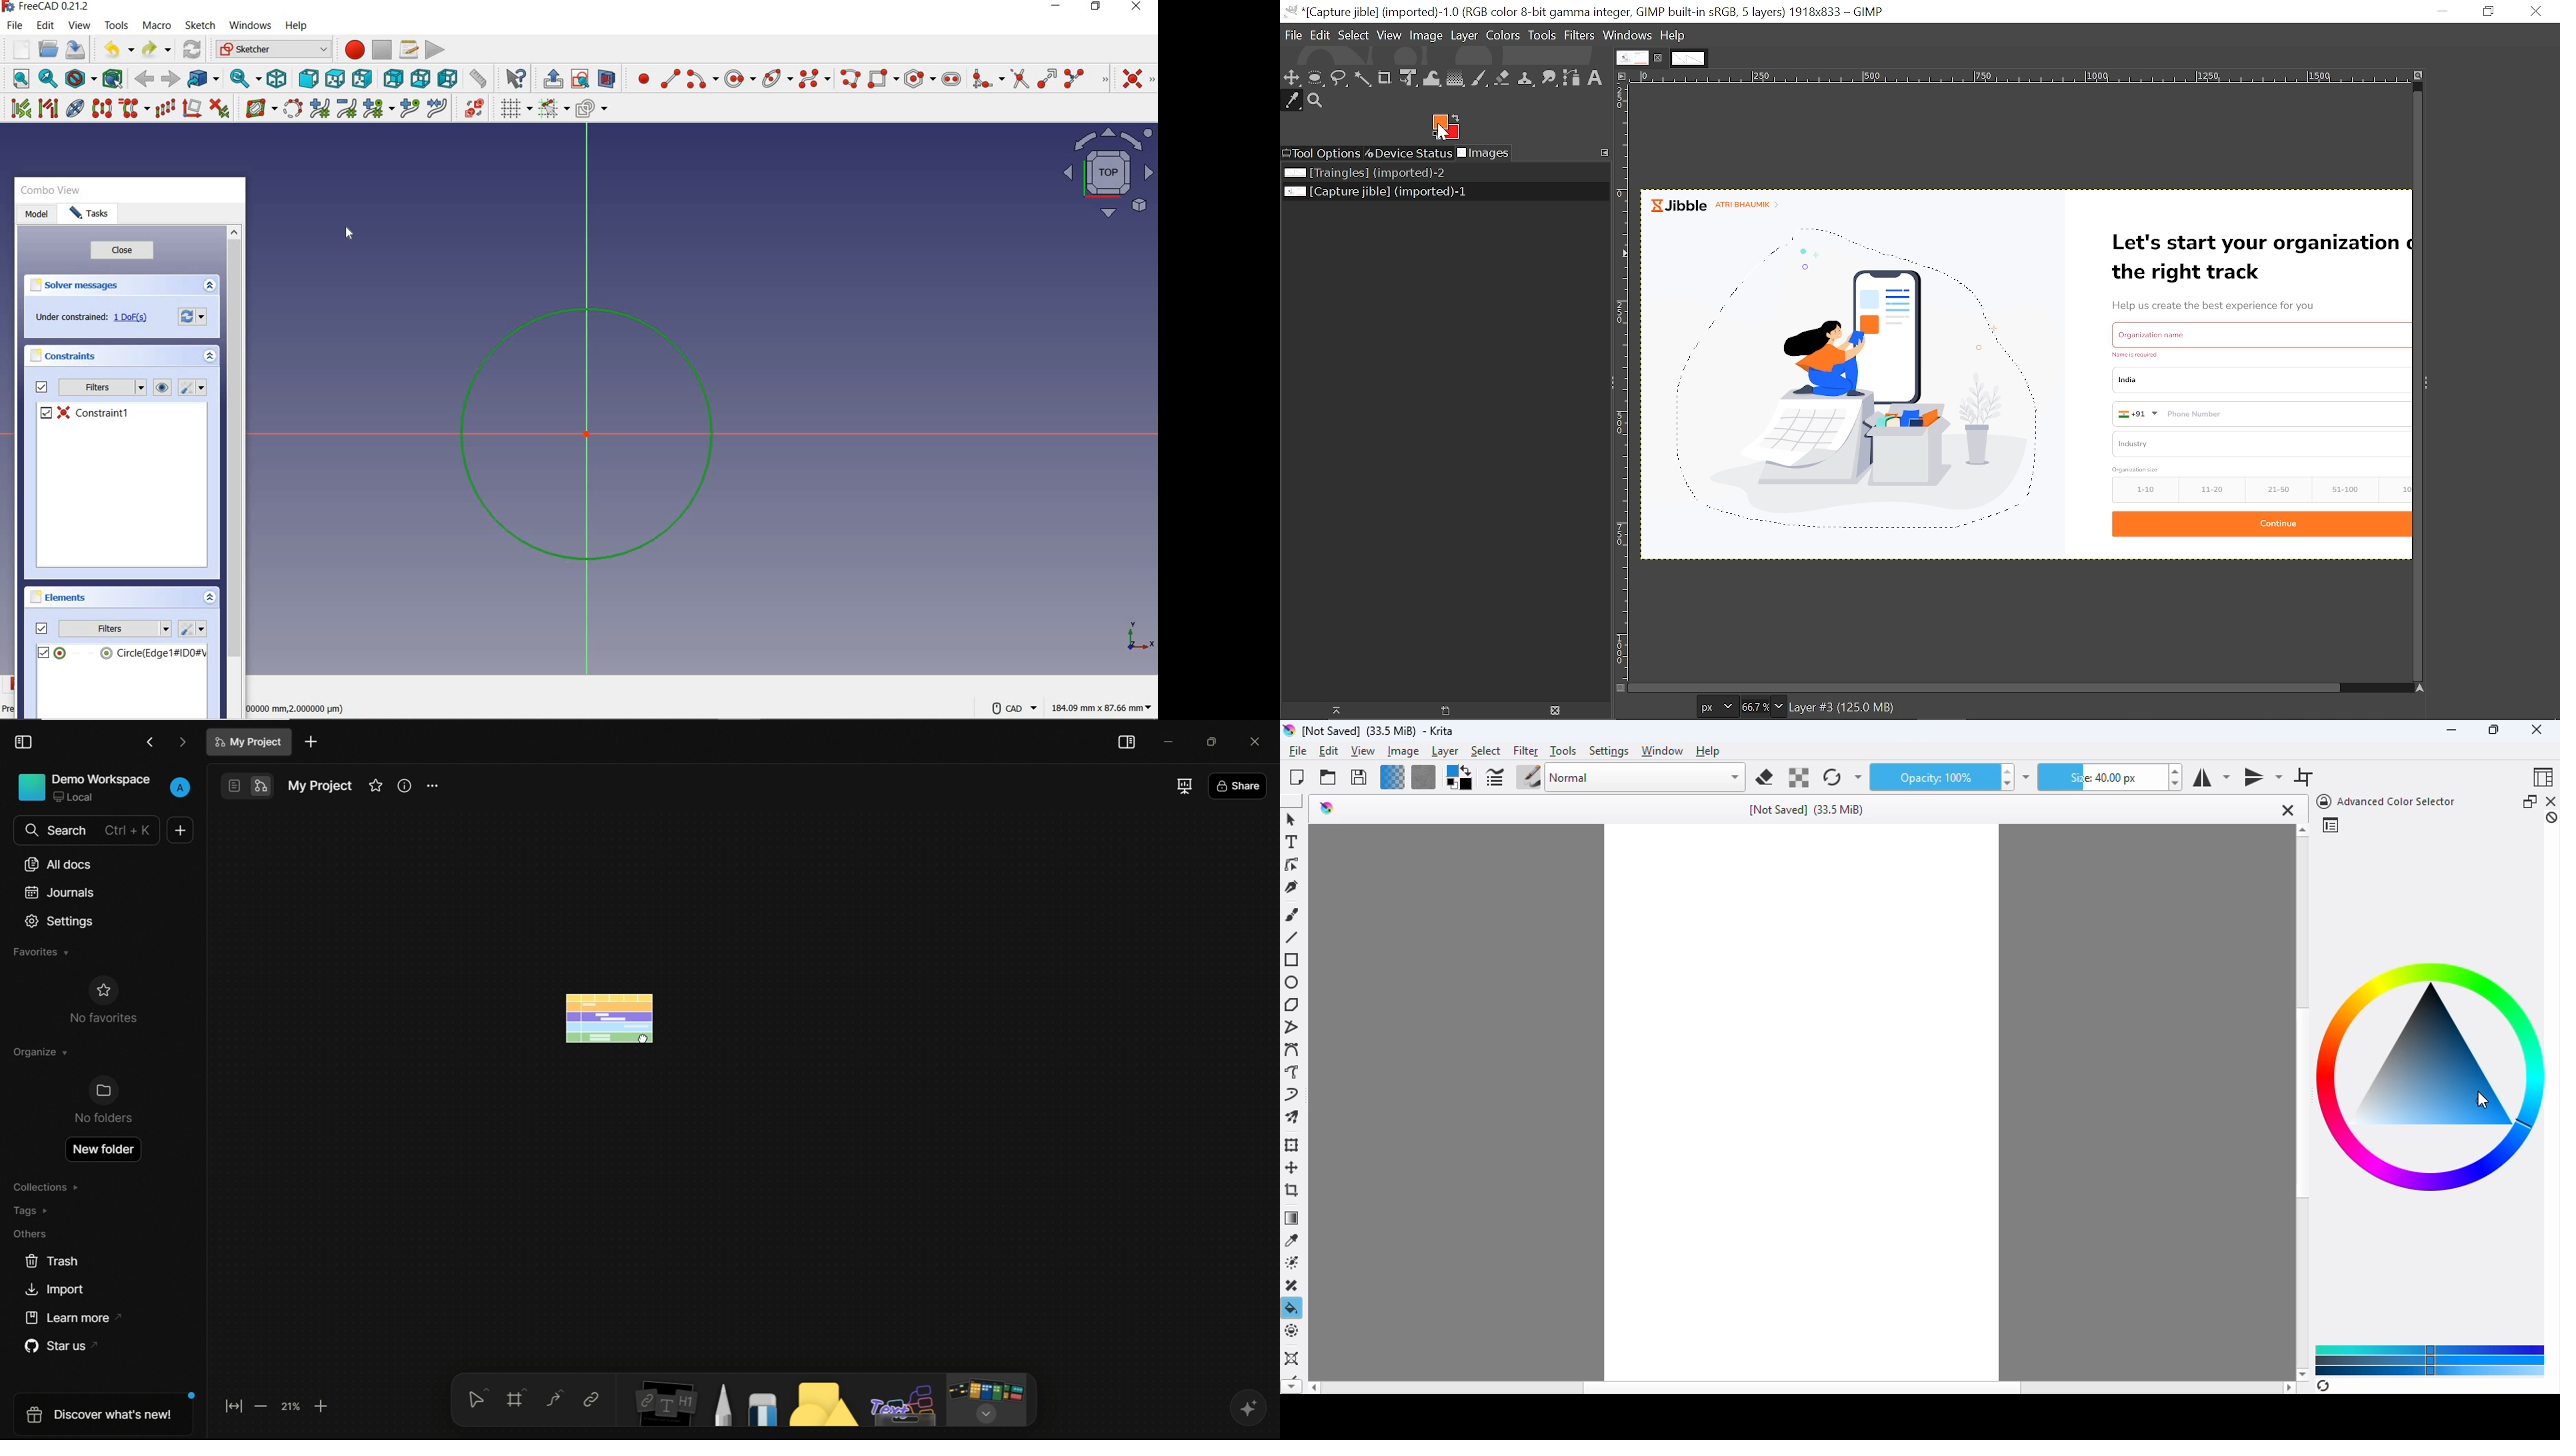 The width and height of the screenshot is (2576, 1456). I want to click on freehand brush tool, so click(1293, 915).